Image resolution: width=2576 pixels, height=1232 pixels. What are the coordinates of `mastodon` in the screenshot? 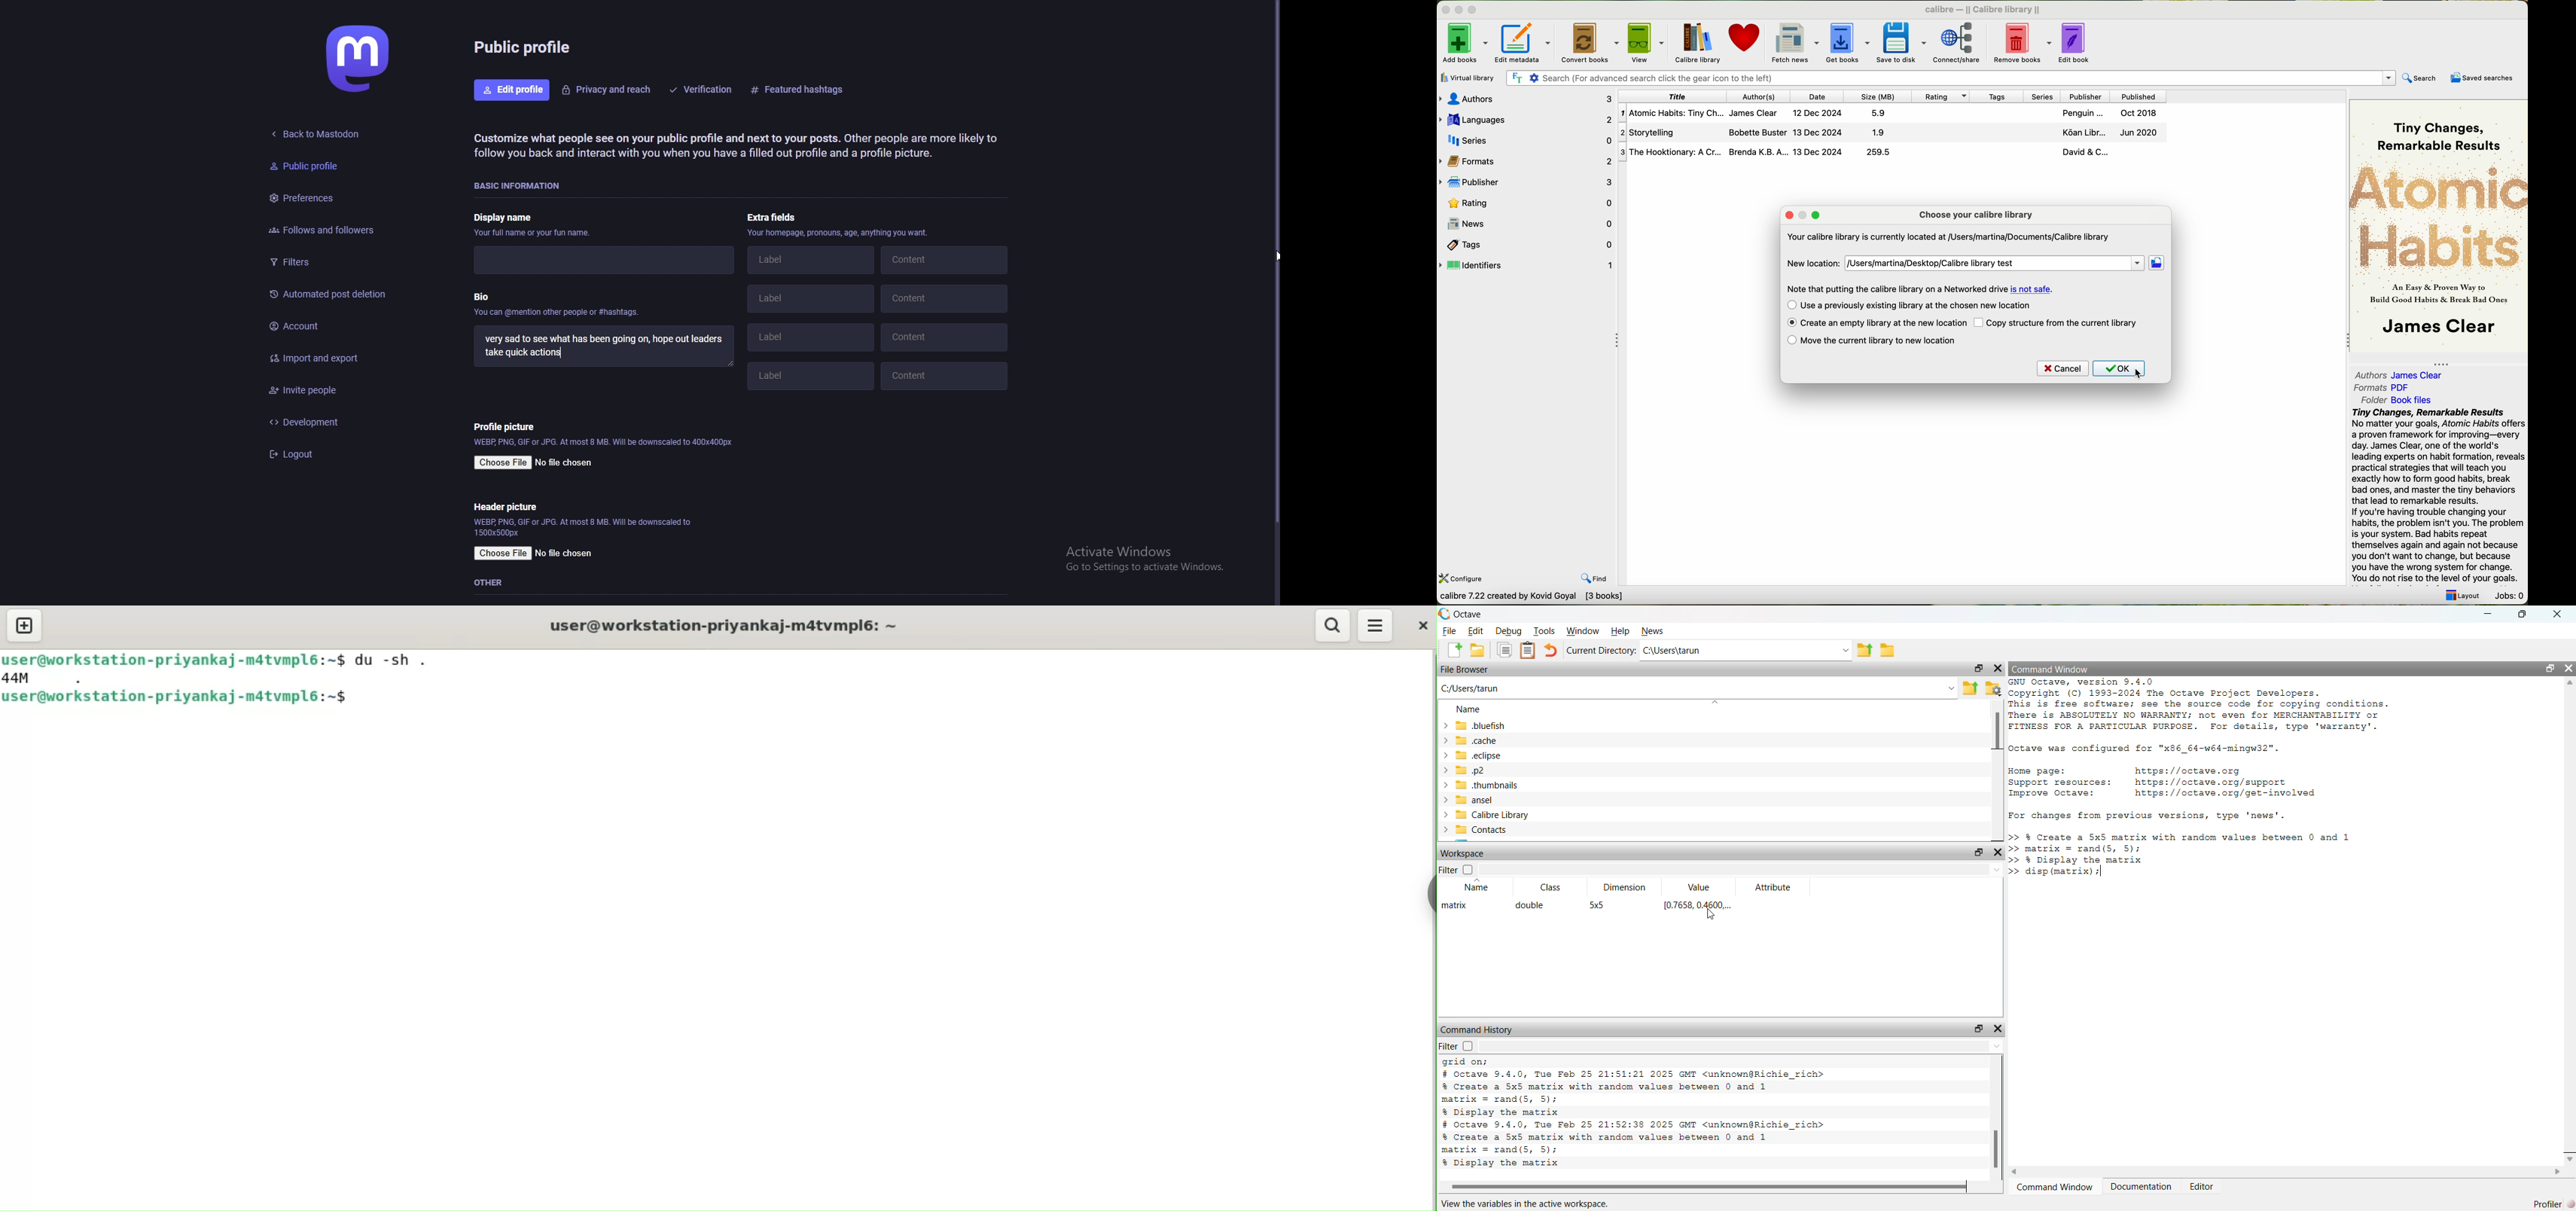 It's located at (361, 58).